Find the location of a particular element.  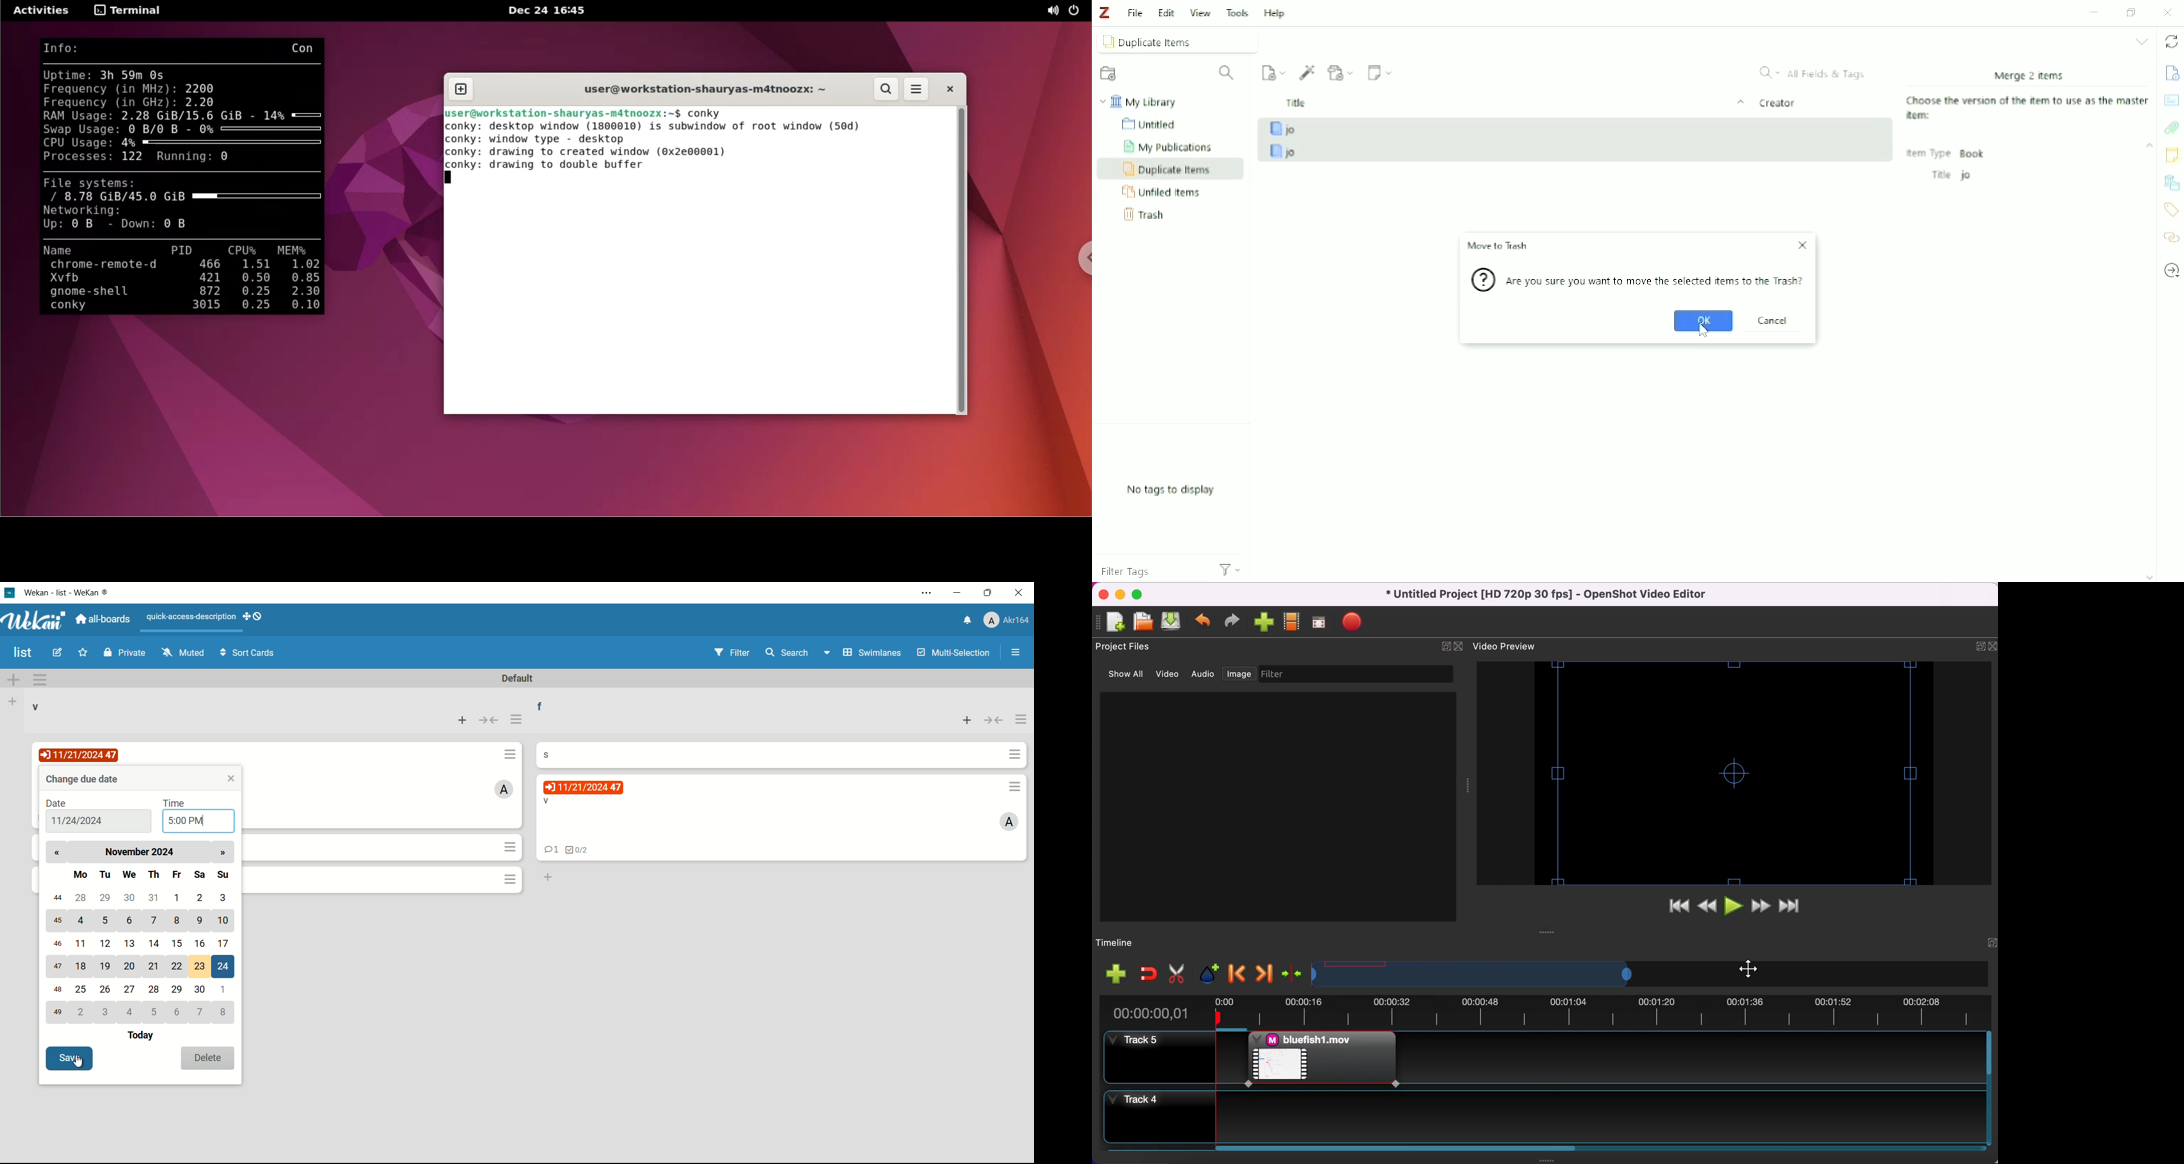

full screen is located at coordinates (1323, 622).